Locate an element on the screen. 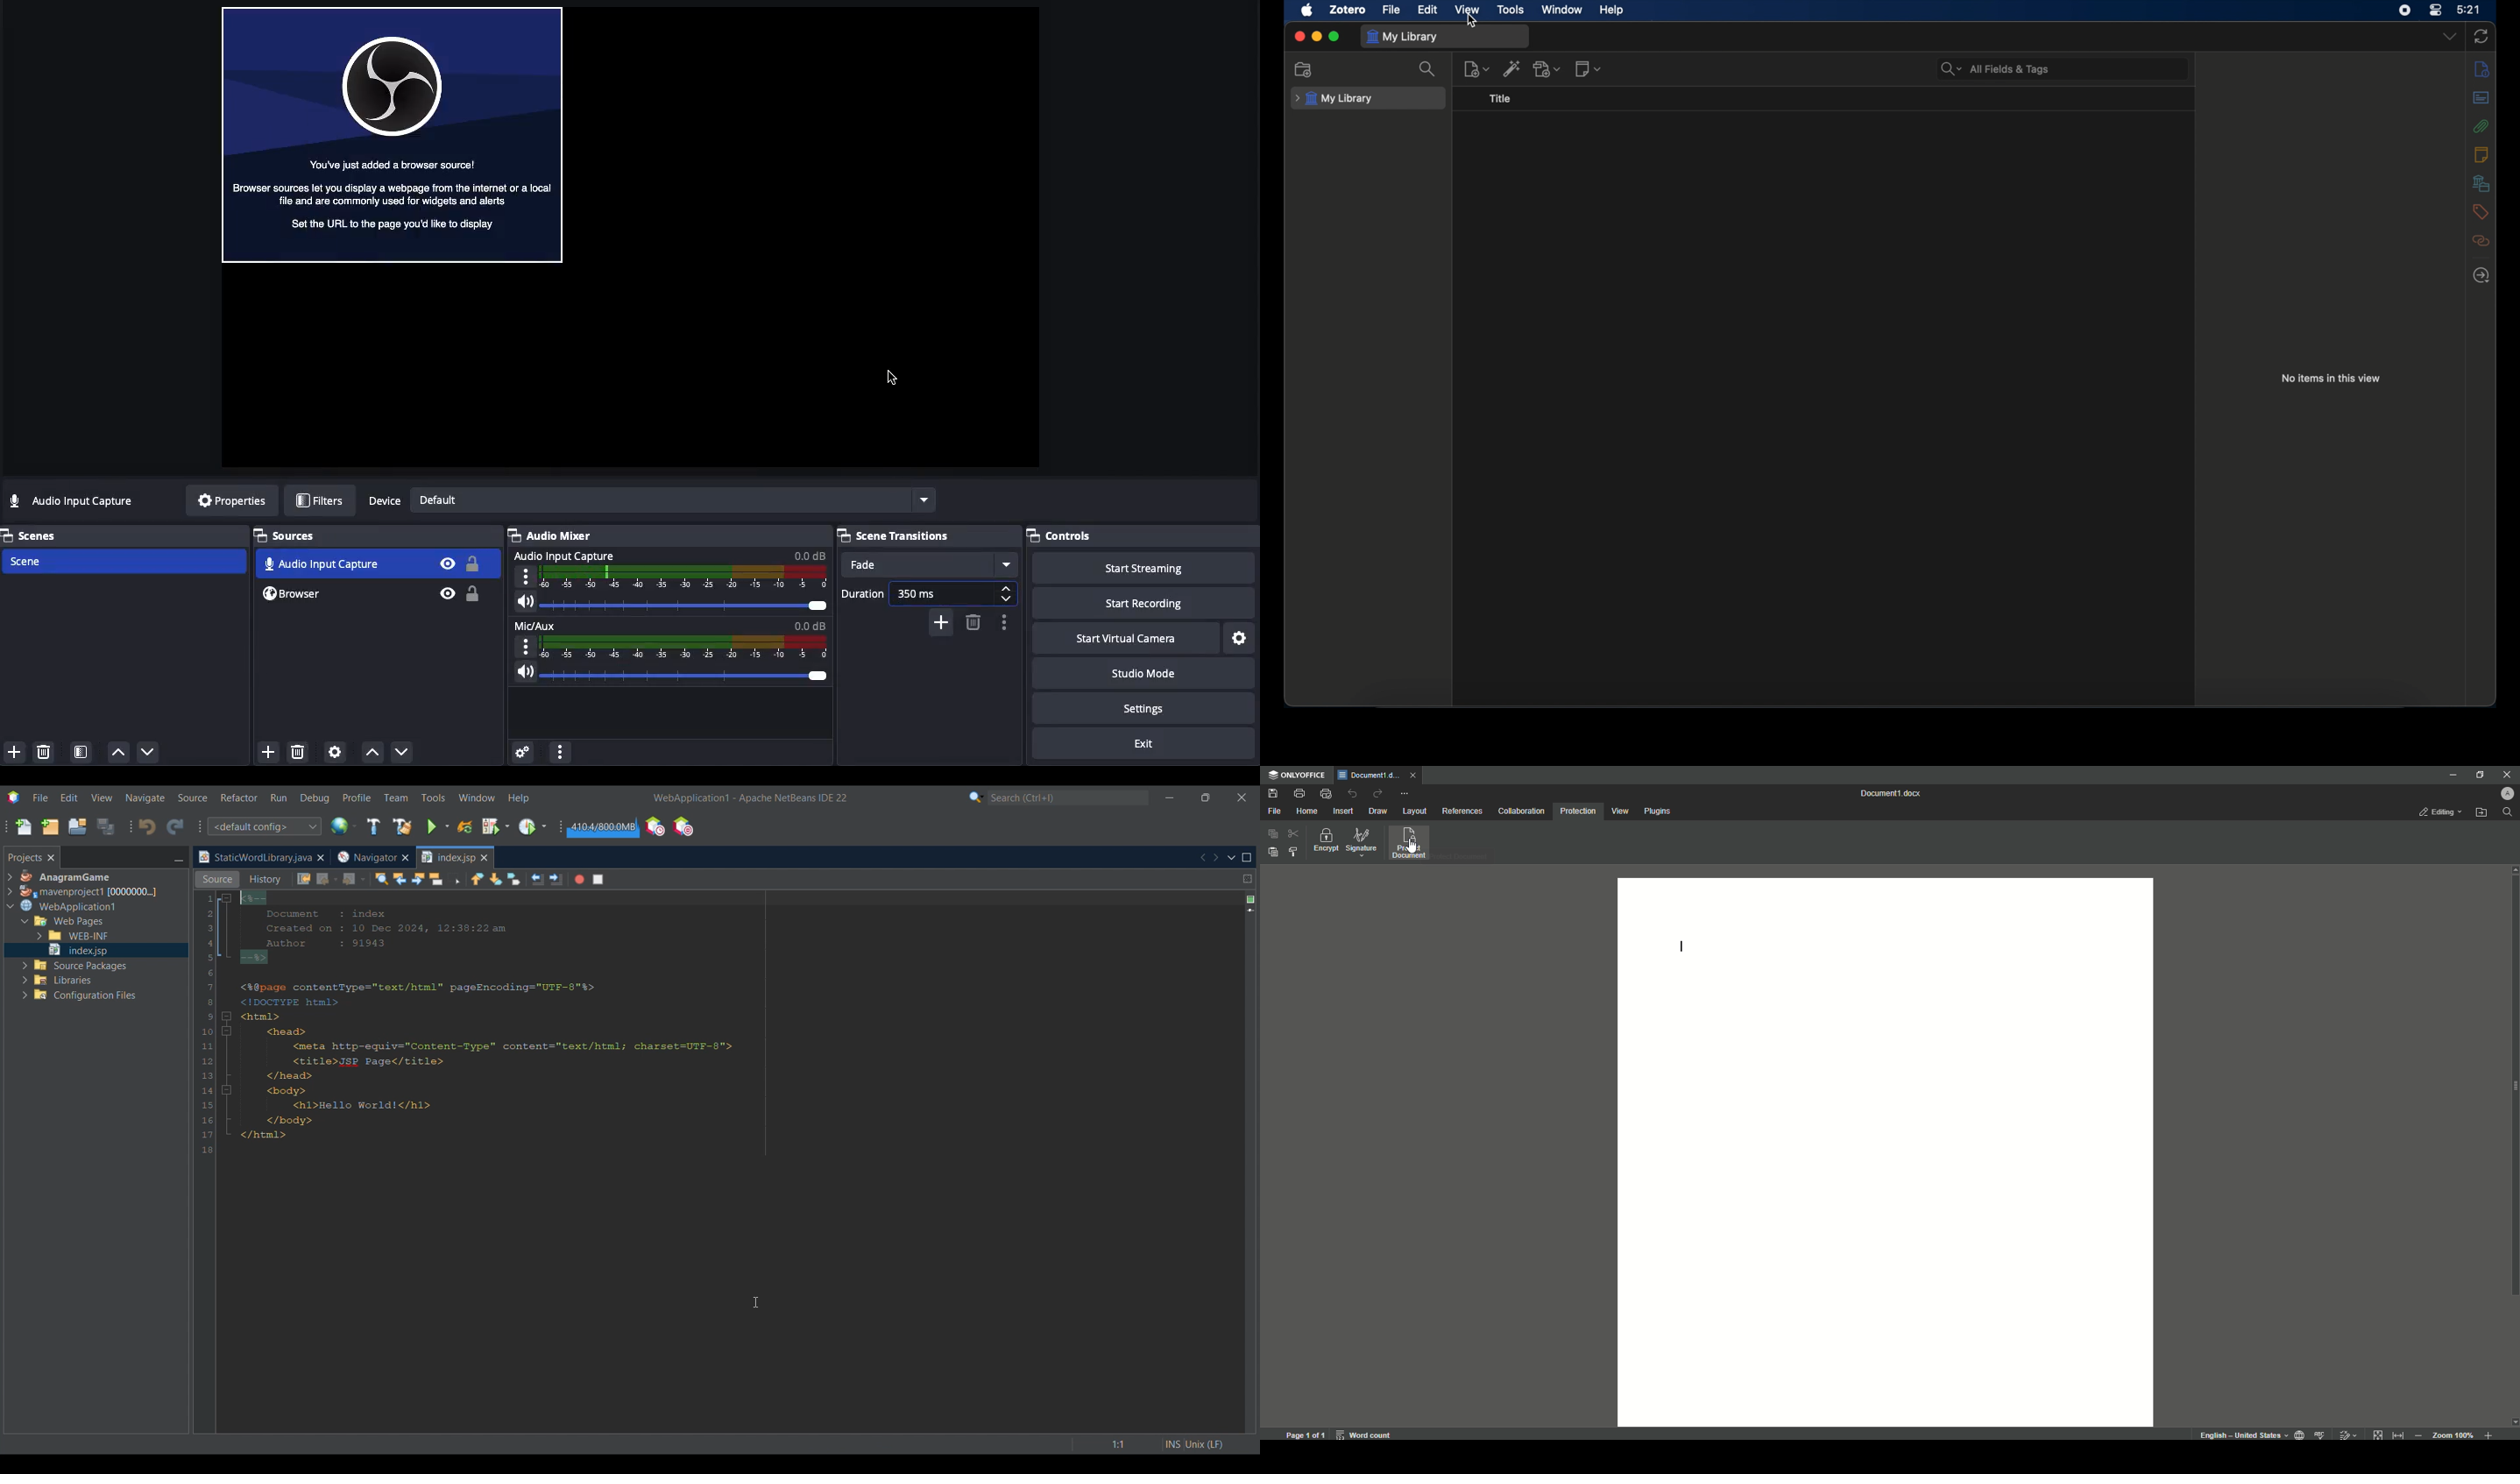 The image size is (2520, 1484). Add is located at coordinates (14, 752).